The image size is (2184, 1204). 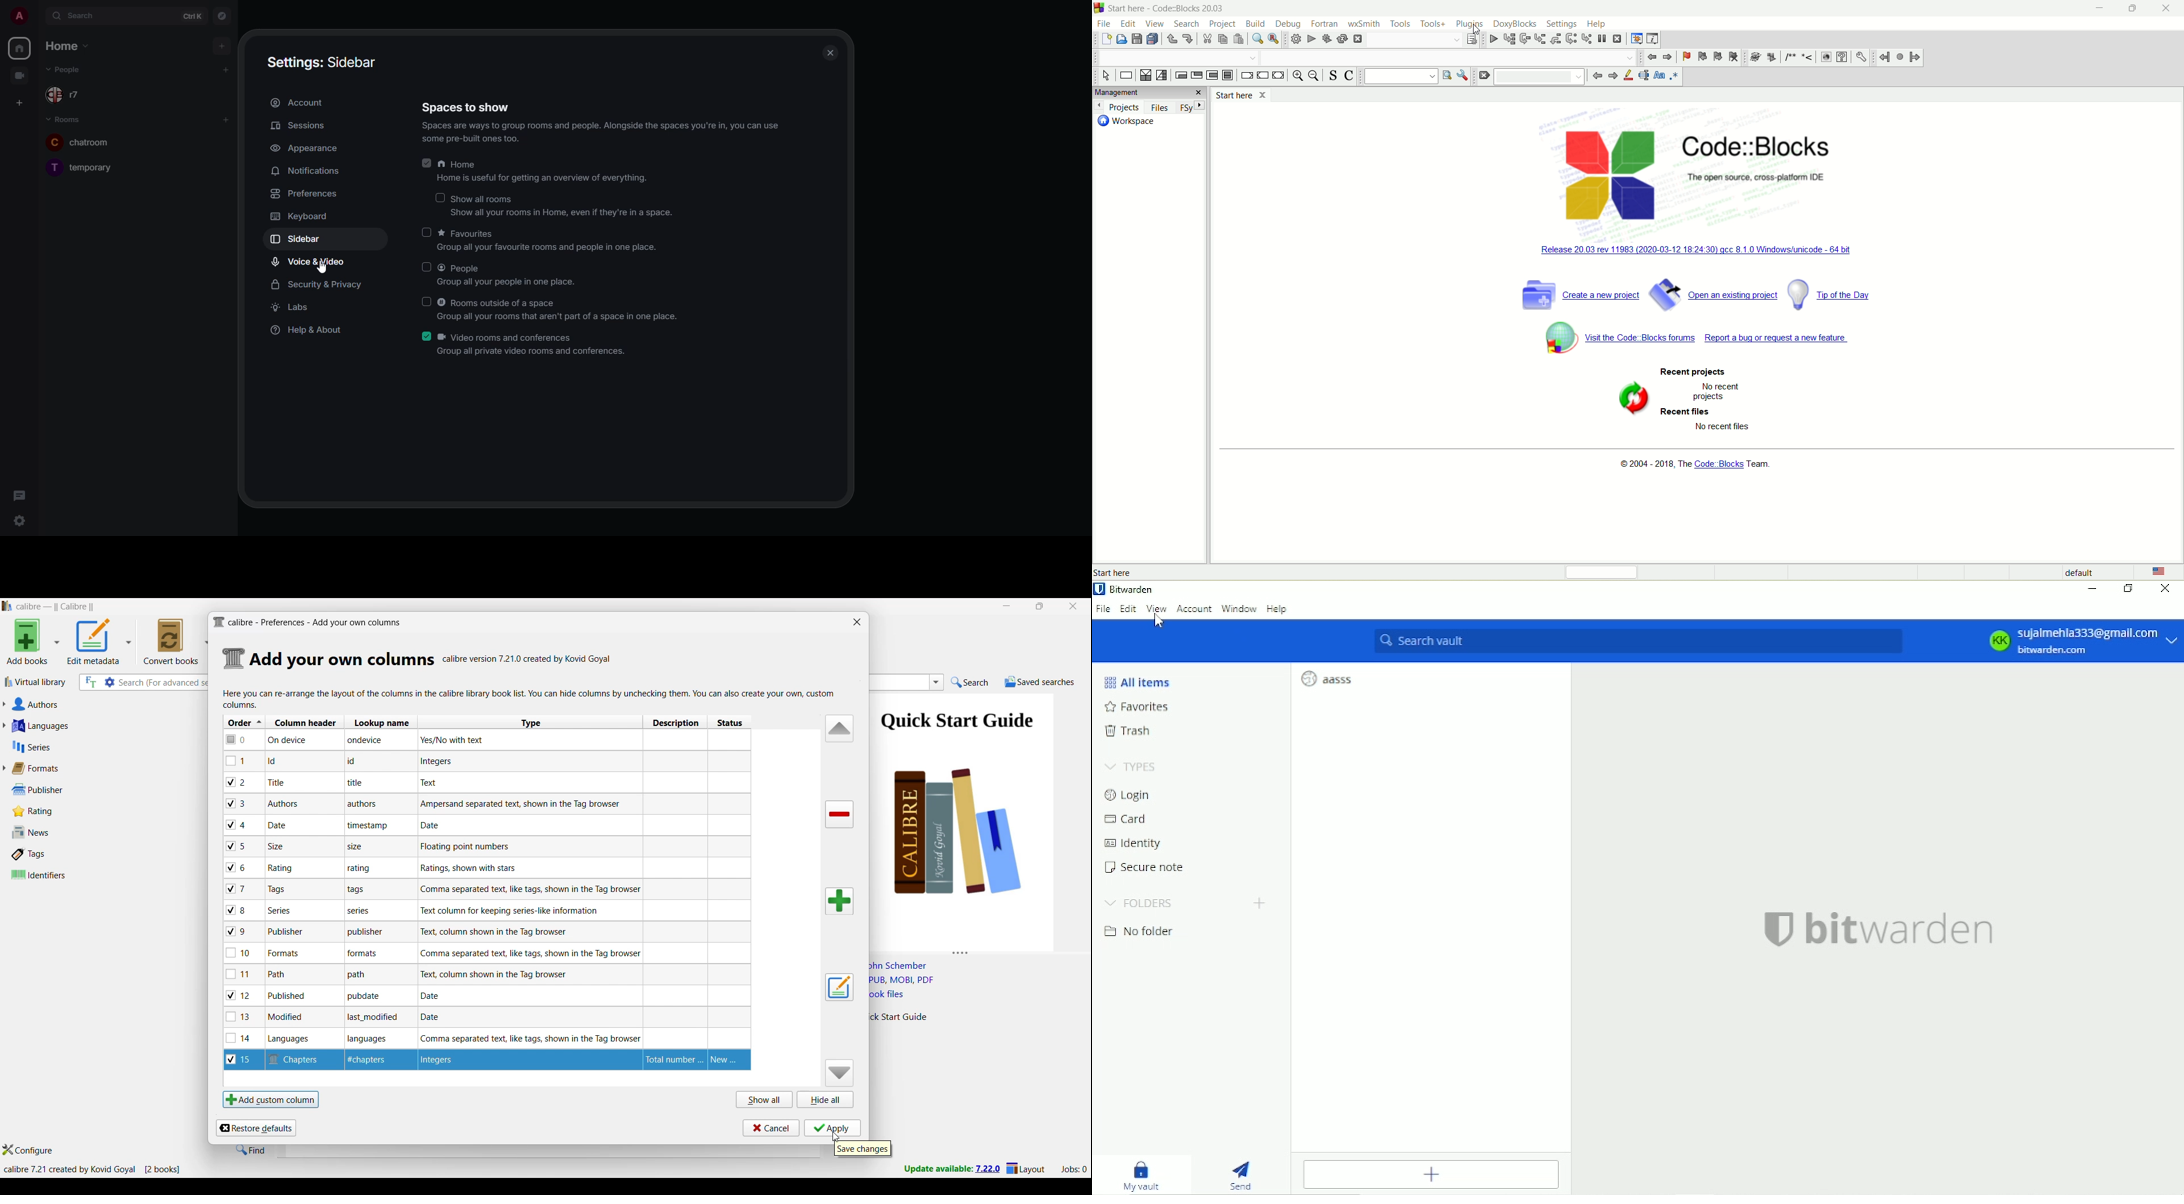 What do you see at coordinates (2165, 589) in the screenshot?
I see `Close` at bounding box center [2165, 589].